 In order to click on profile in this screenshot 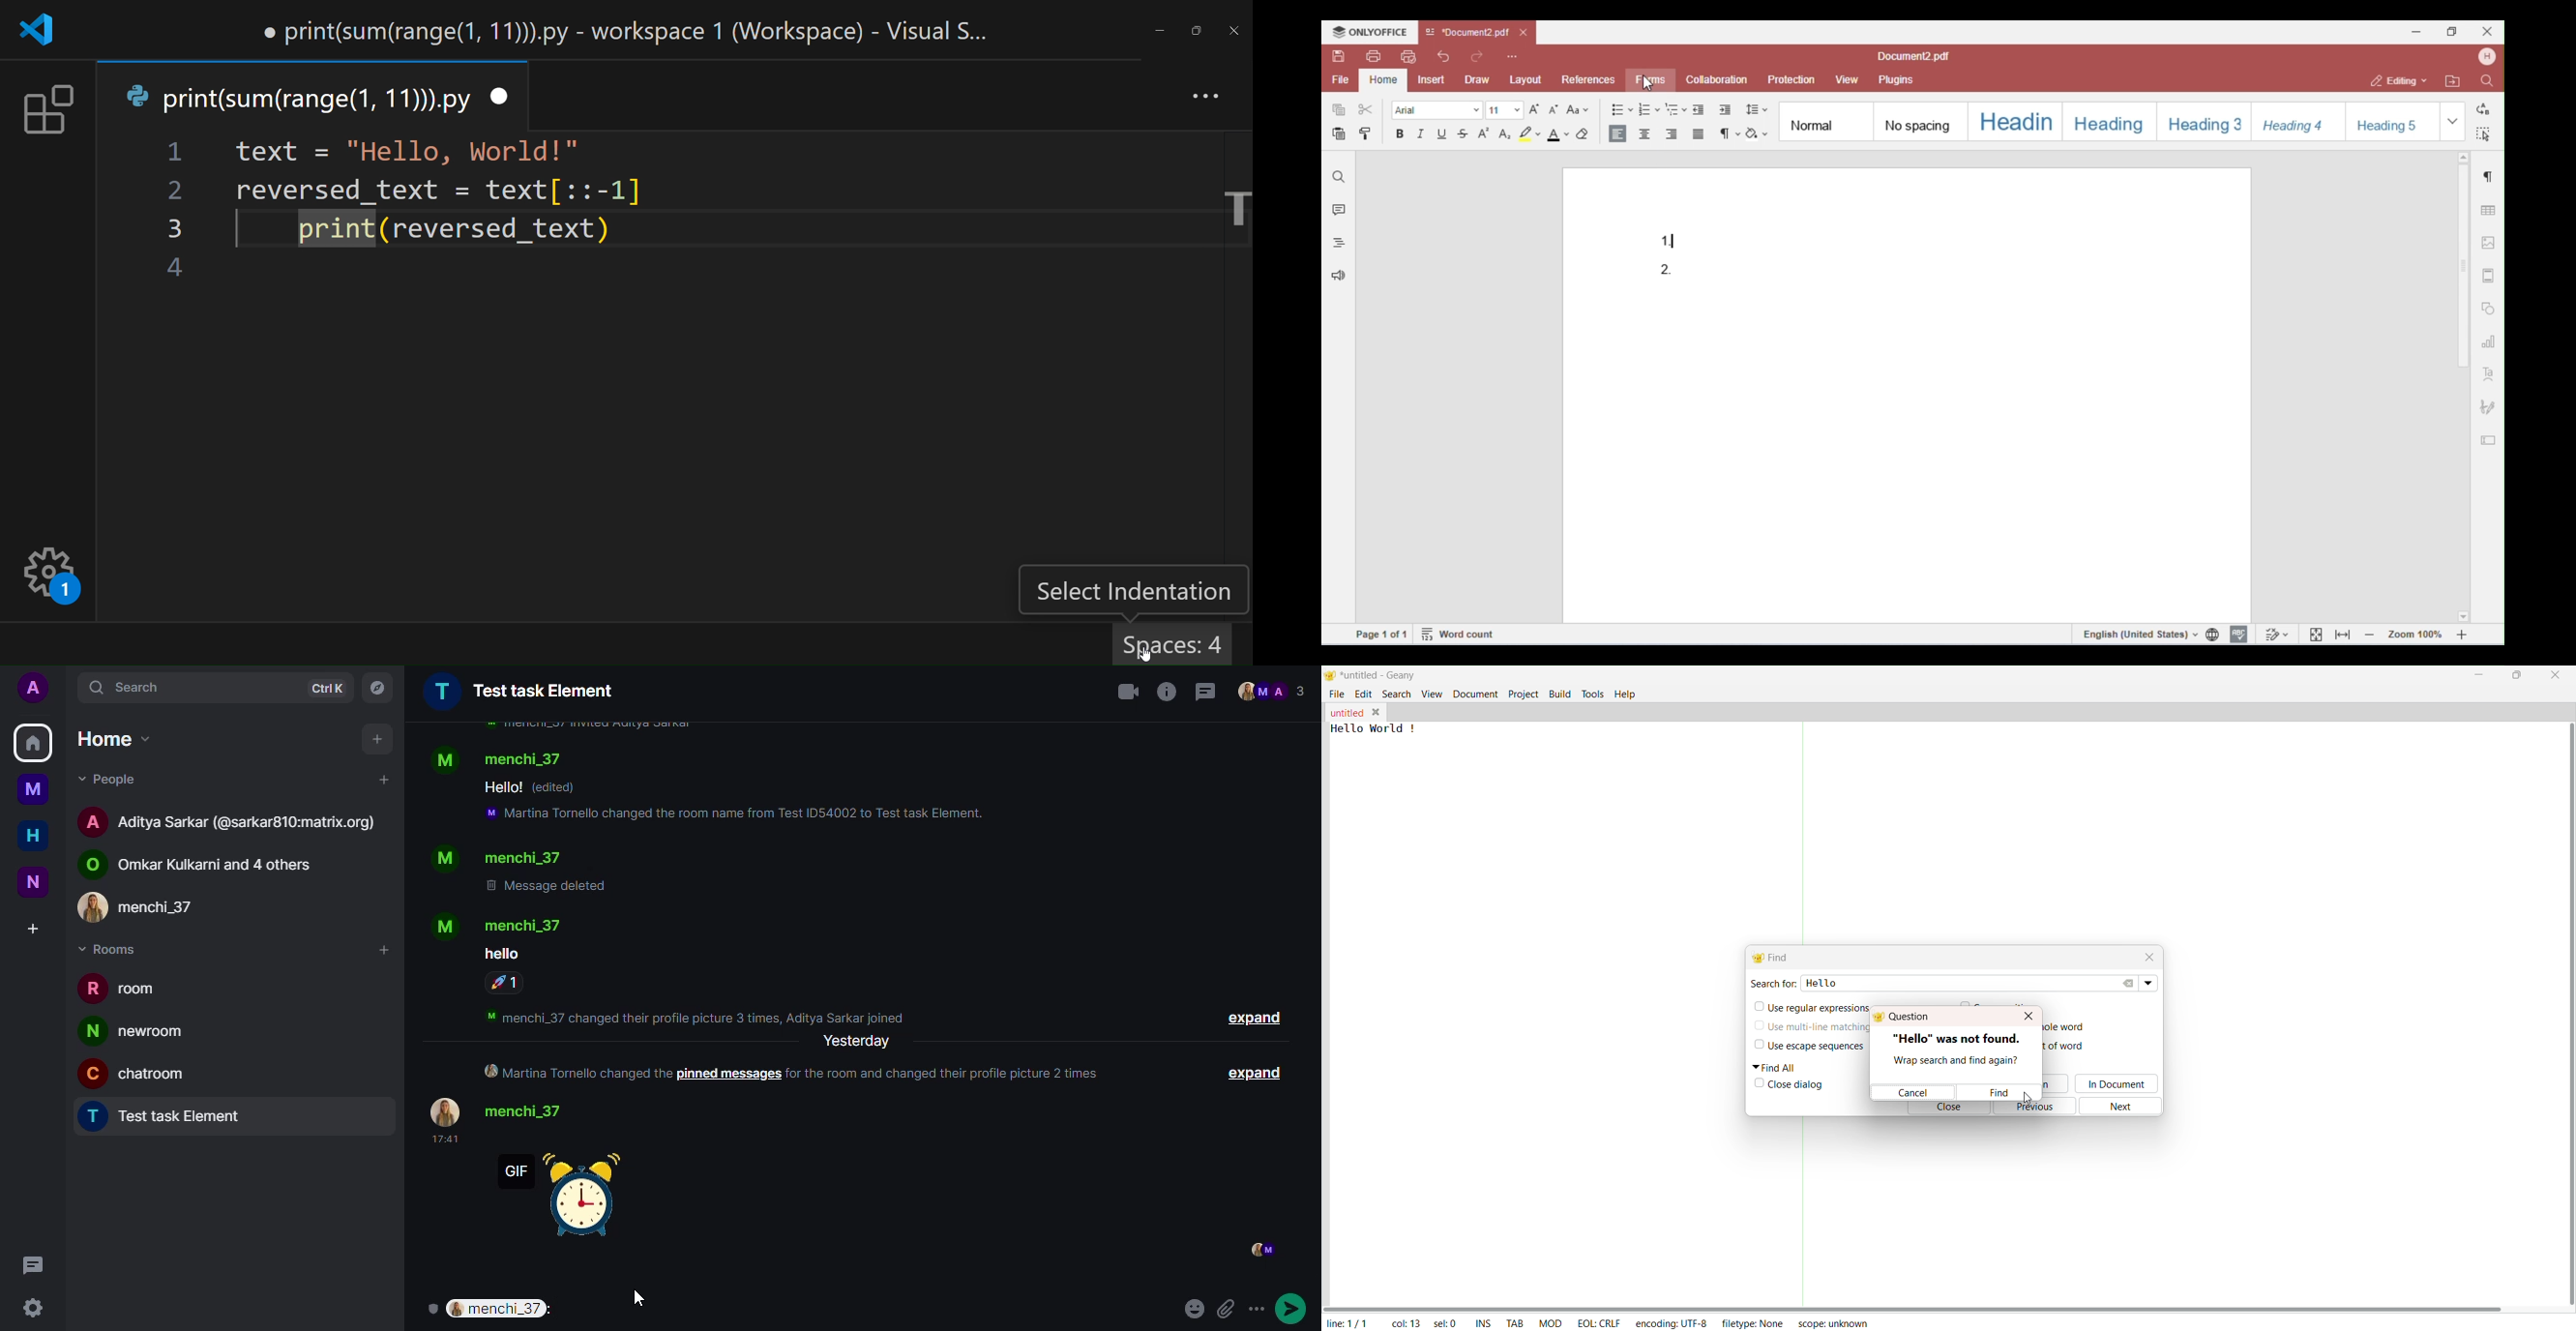, I will do `click(33, 689)`.